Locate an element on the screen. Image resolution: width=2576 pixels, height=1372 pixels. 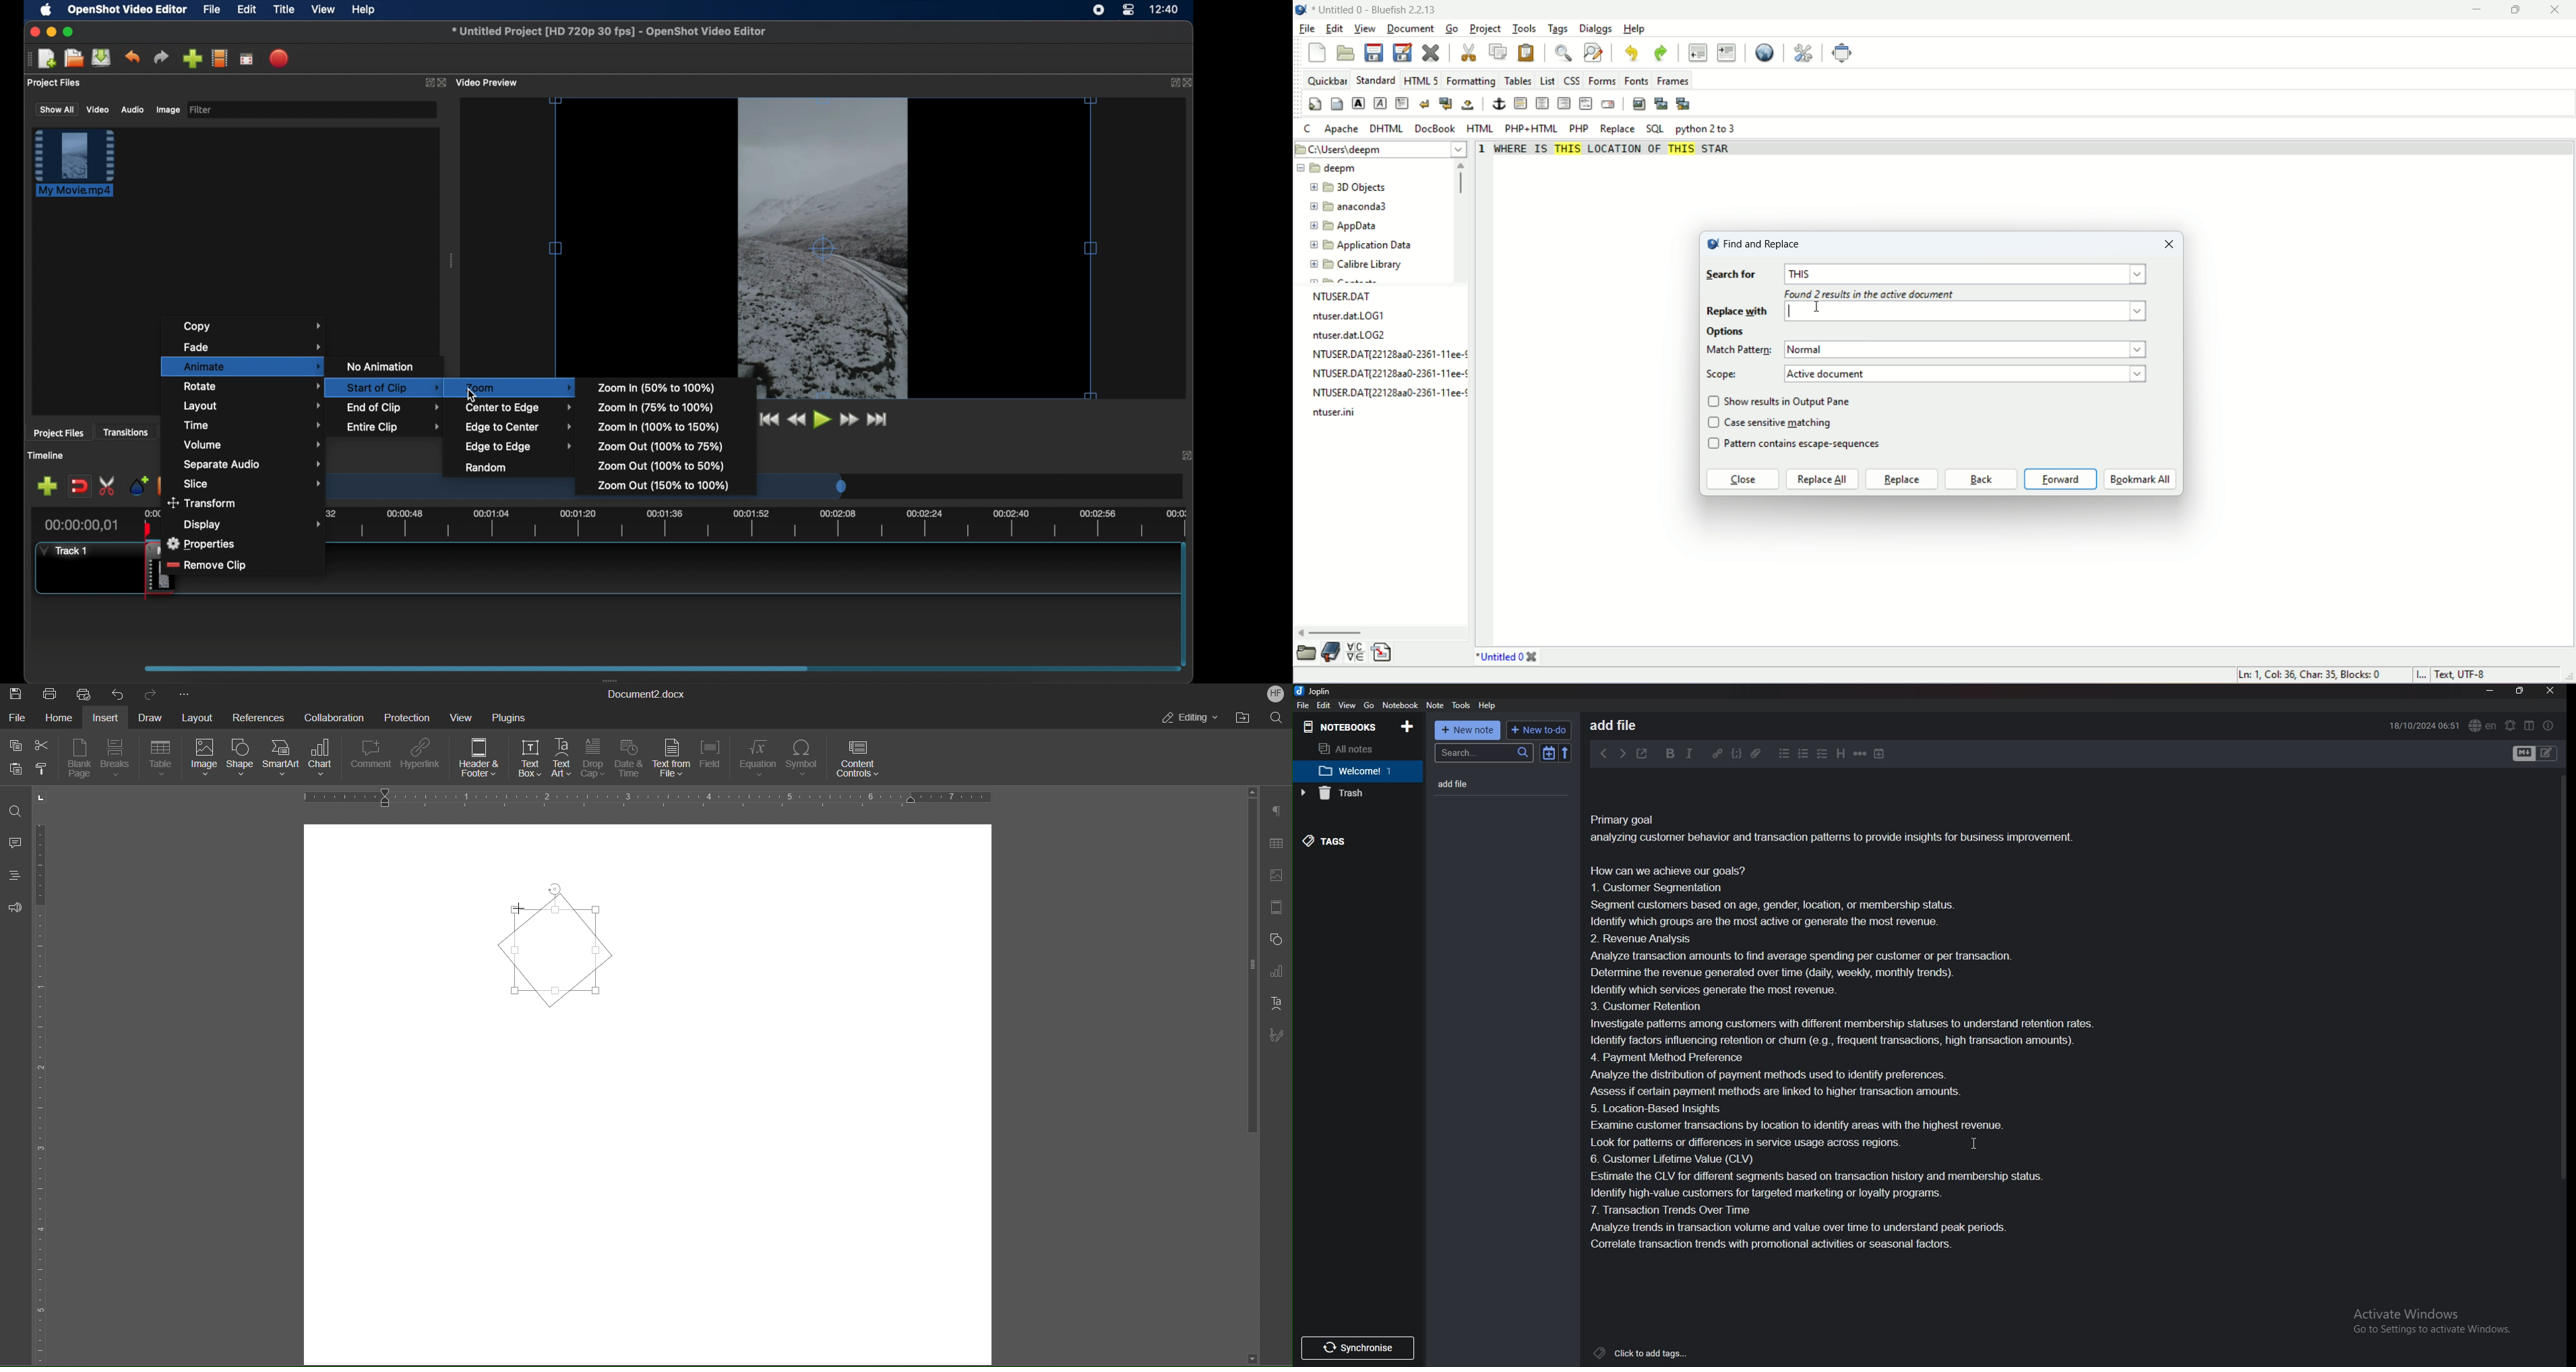
frames is located at coordinates (1674, 82).